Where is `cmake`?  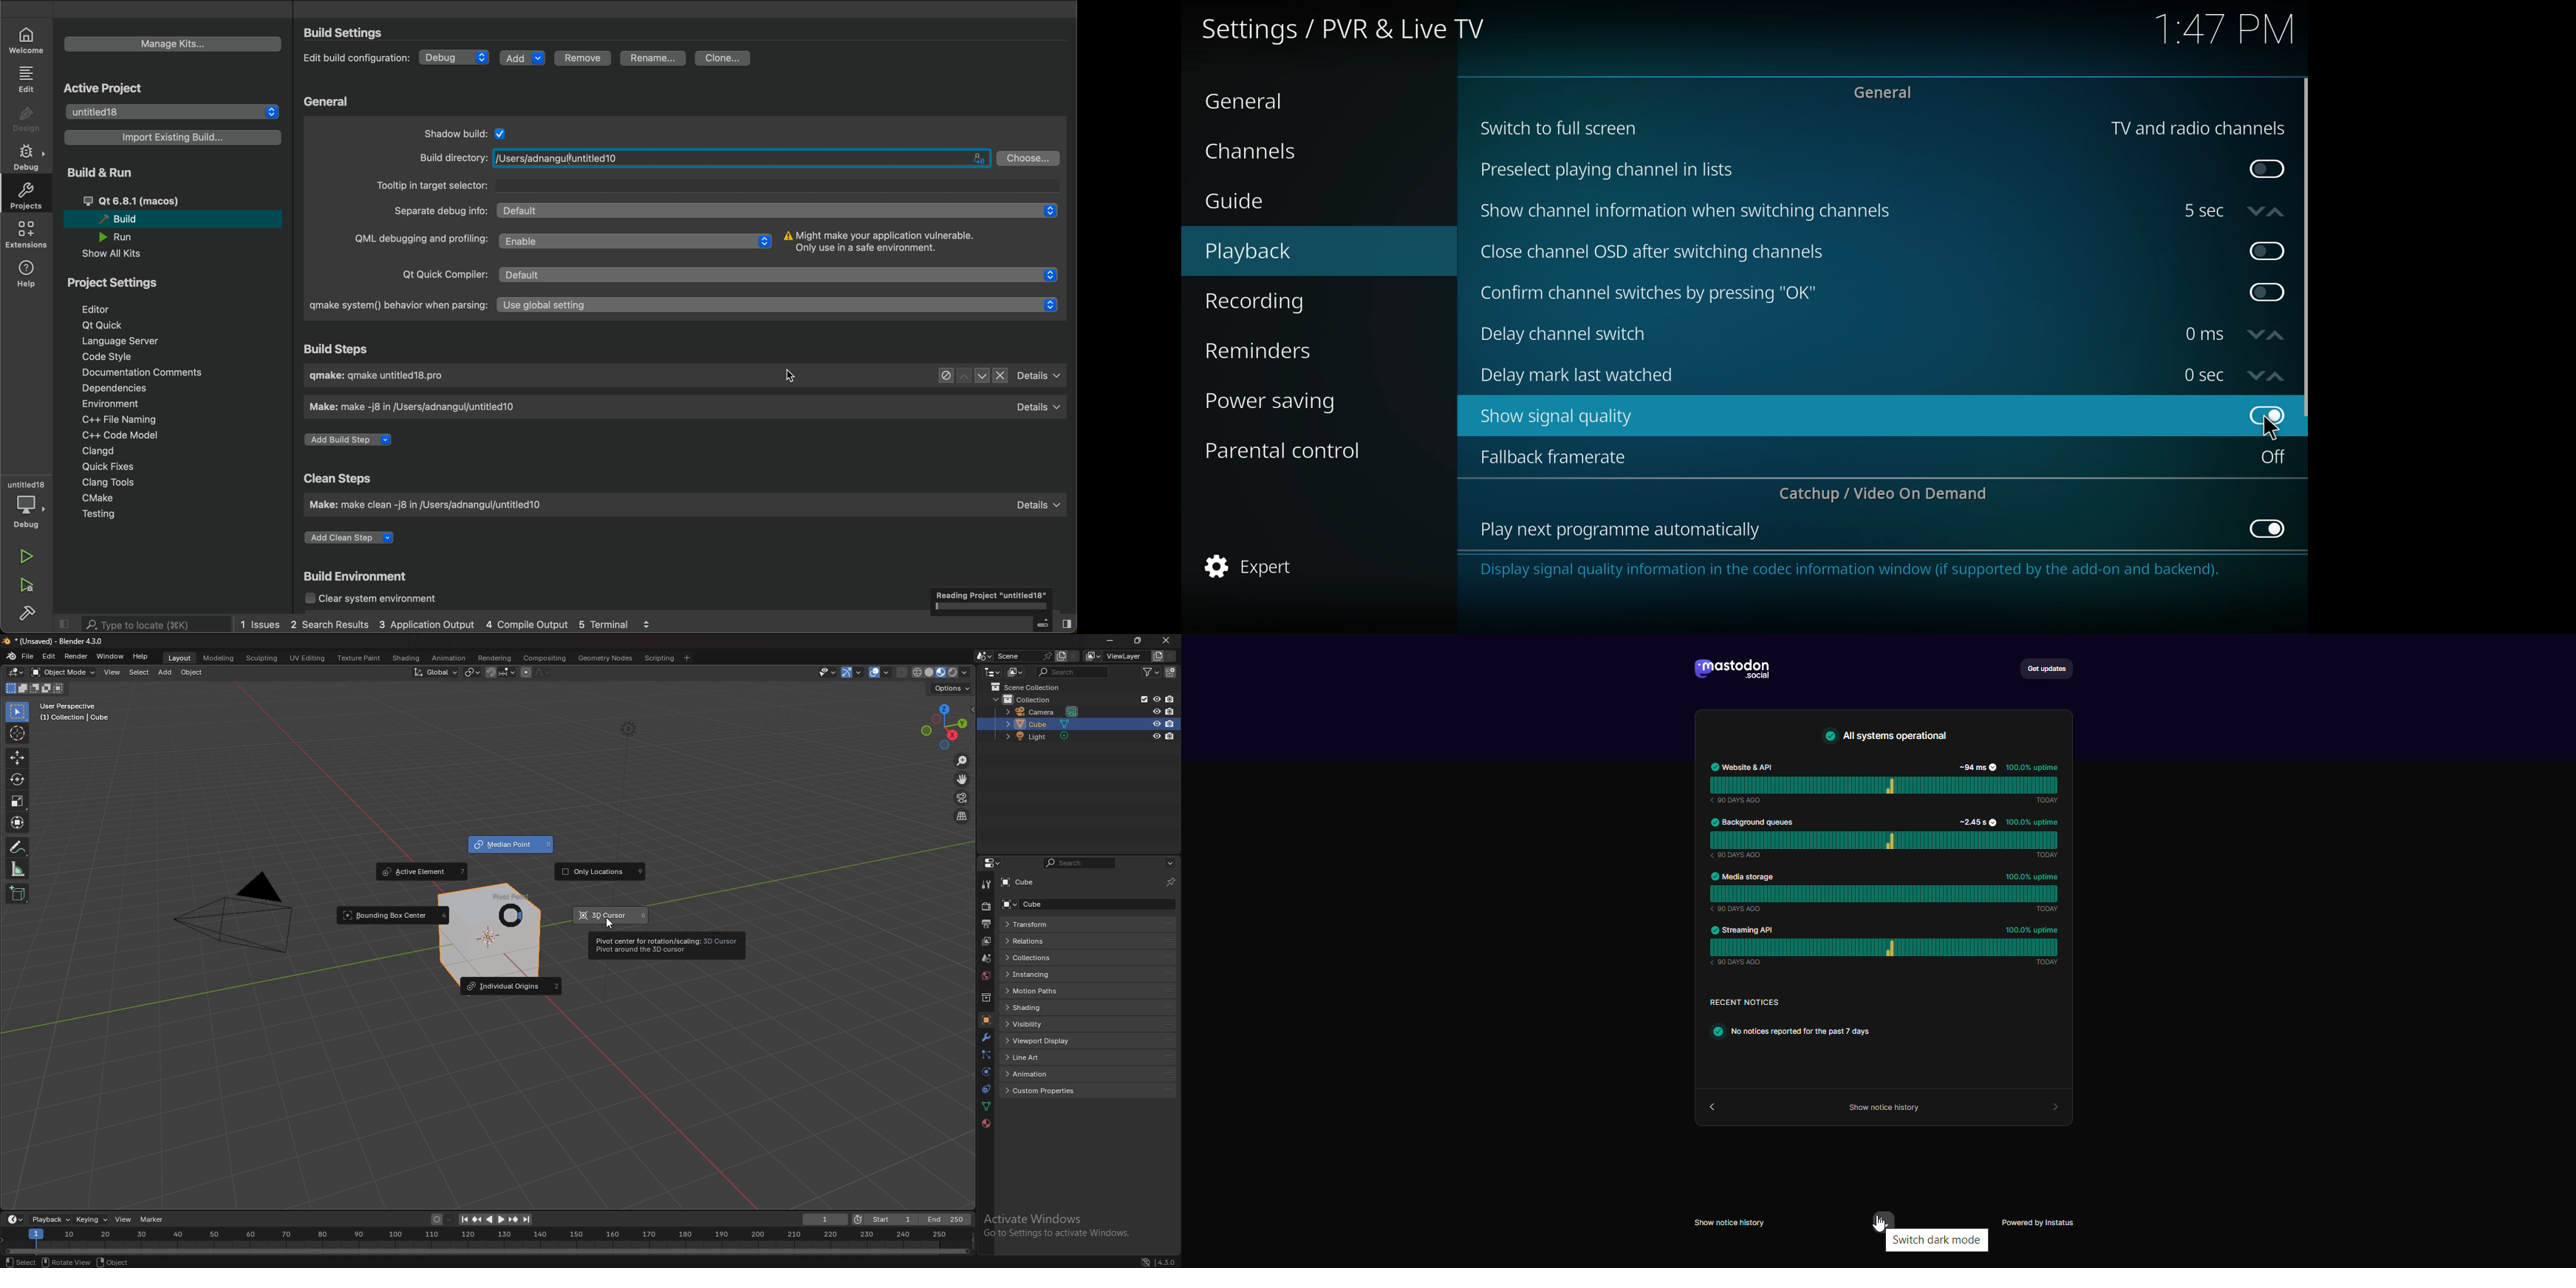 cmake is located at coordinates (101, 499).